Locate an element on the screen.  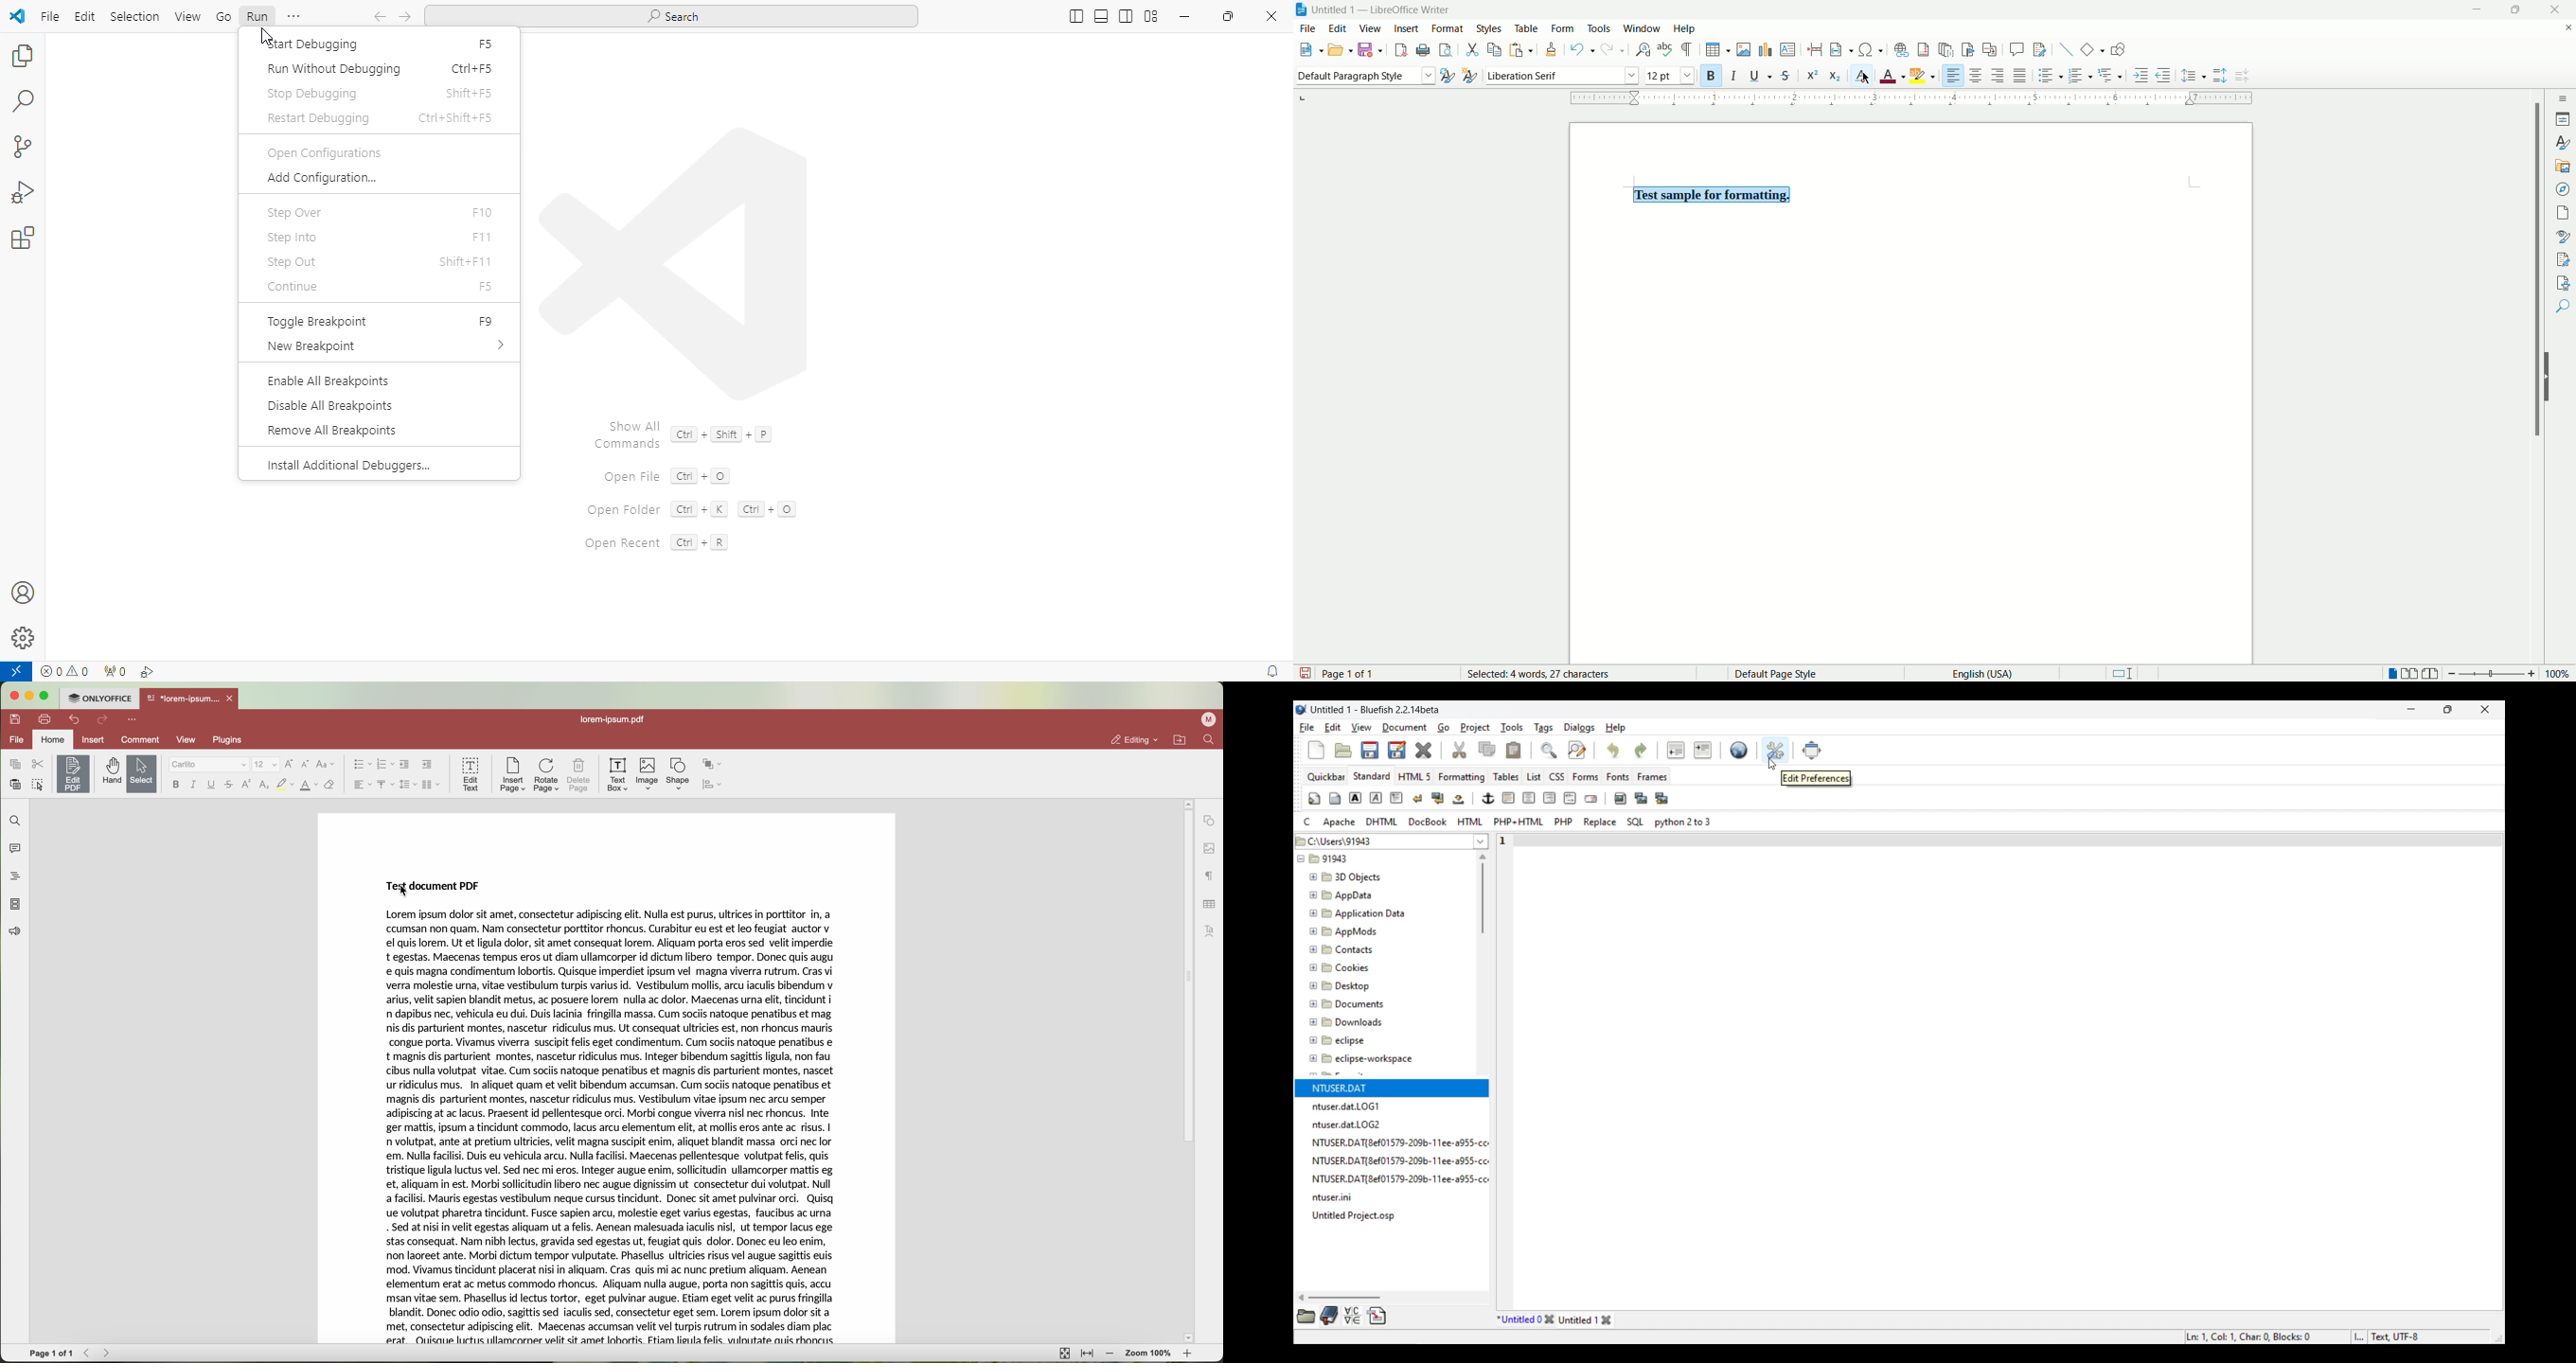
minimize is located at coordinates (1184, 16).